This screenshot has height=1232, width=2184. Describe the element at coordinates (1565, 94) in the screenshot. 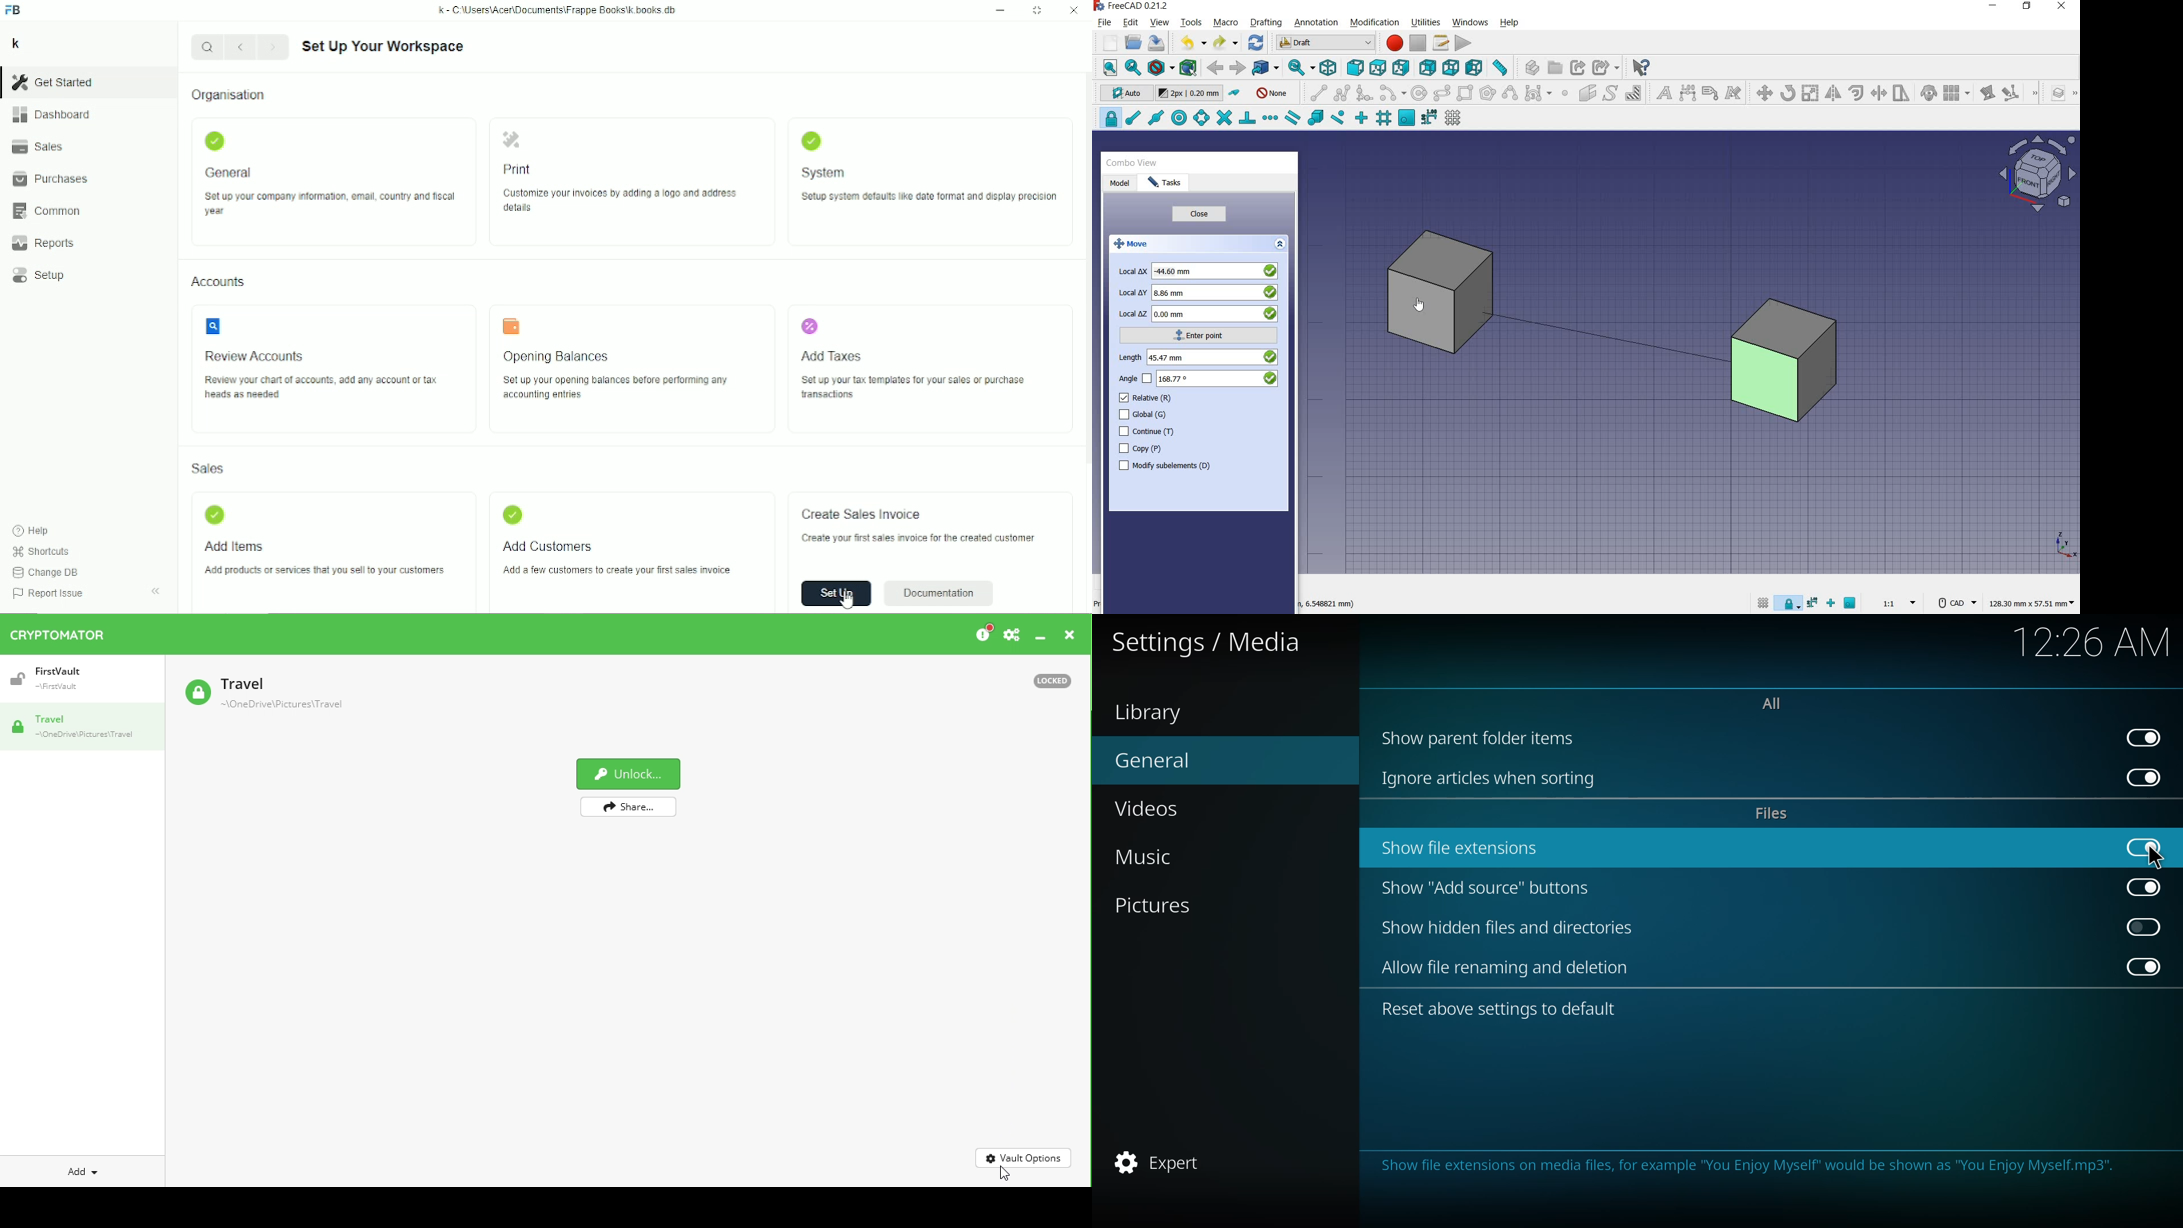

I see `point` at that location.